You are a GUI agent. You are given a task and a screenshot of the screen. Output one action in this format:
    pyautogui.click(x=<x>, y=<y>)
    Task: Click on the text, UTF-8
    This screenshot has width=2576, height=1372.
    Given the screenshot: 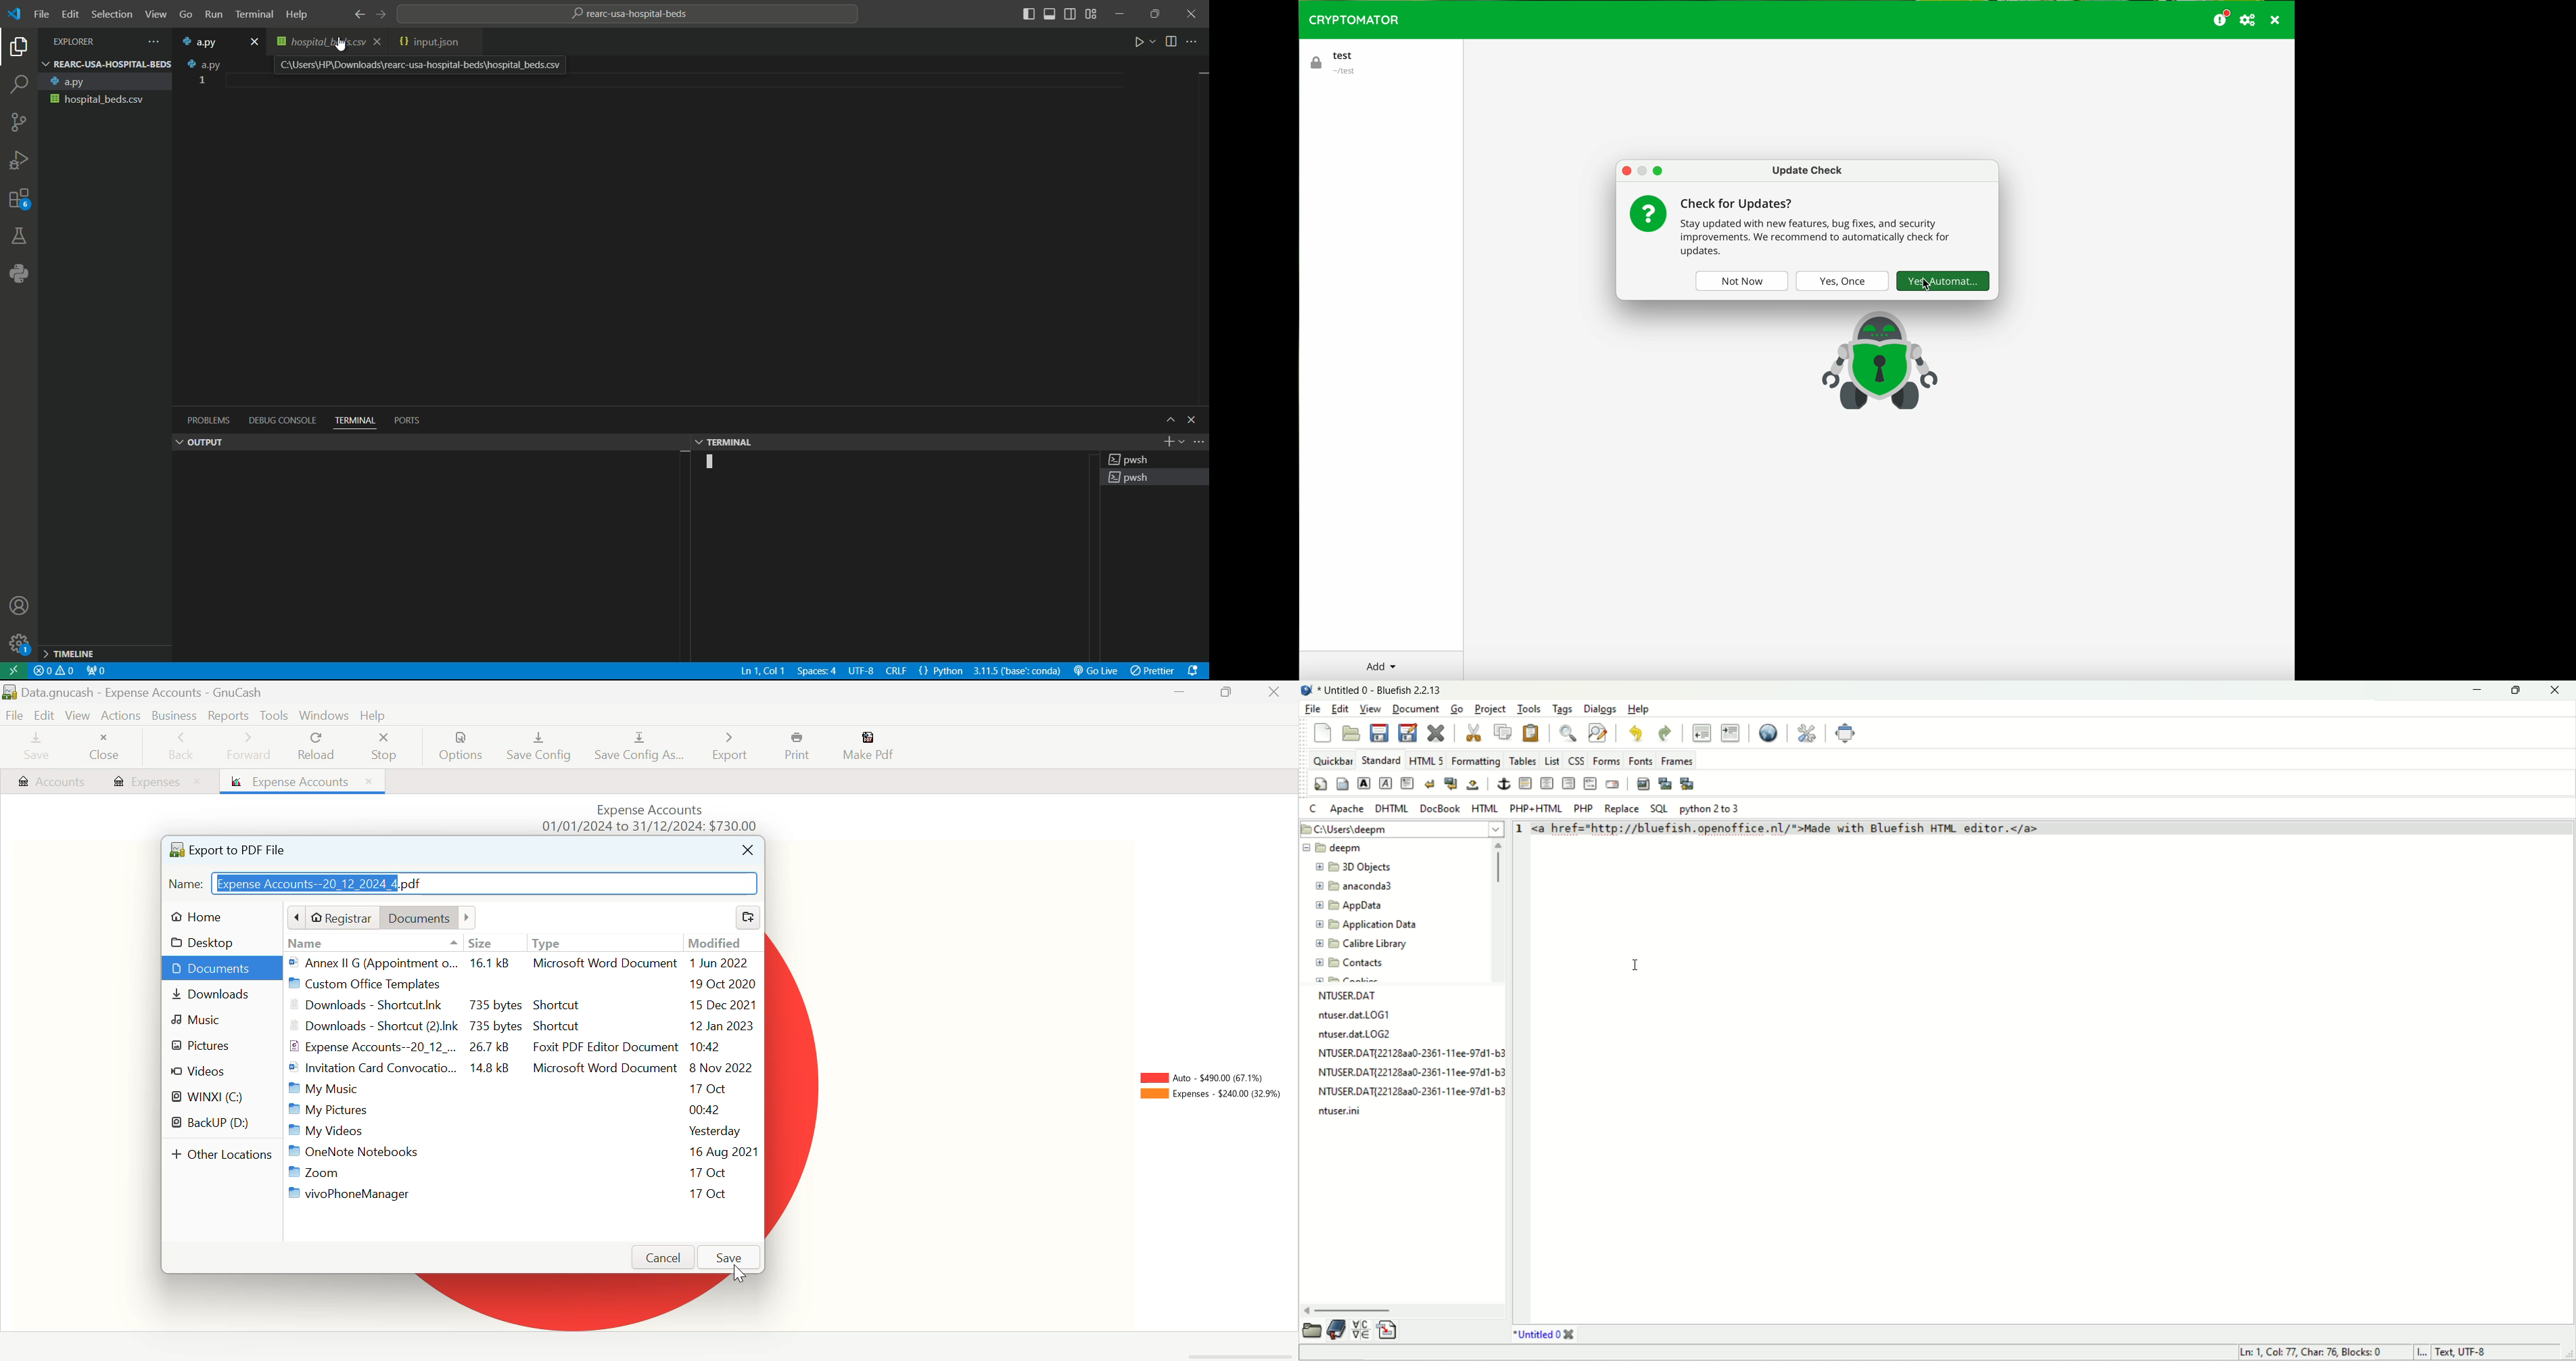 What is the action you would take?
    pyautogui.click(x=2471, y=1353)
    